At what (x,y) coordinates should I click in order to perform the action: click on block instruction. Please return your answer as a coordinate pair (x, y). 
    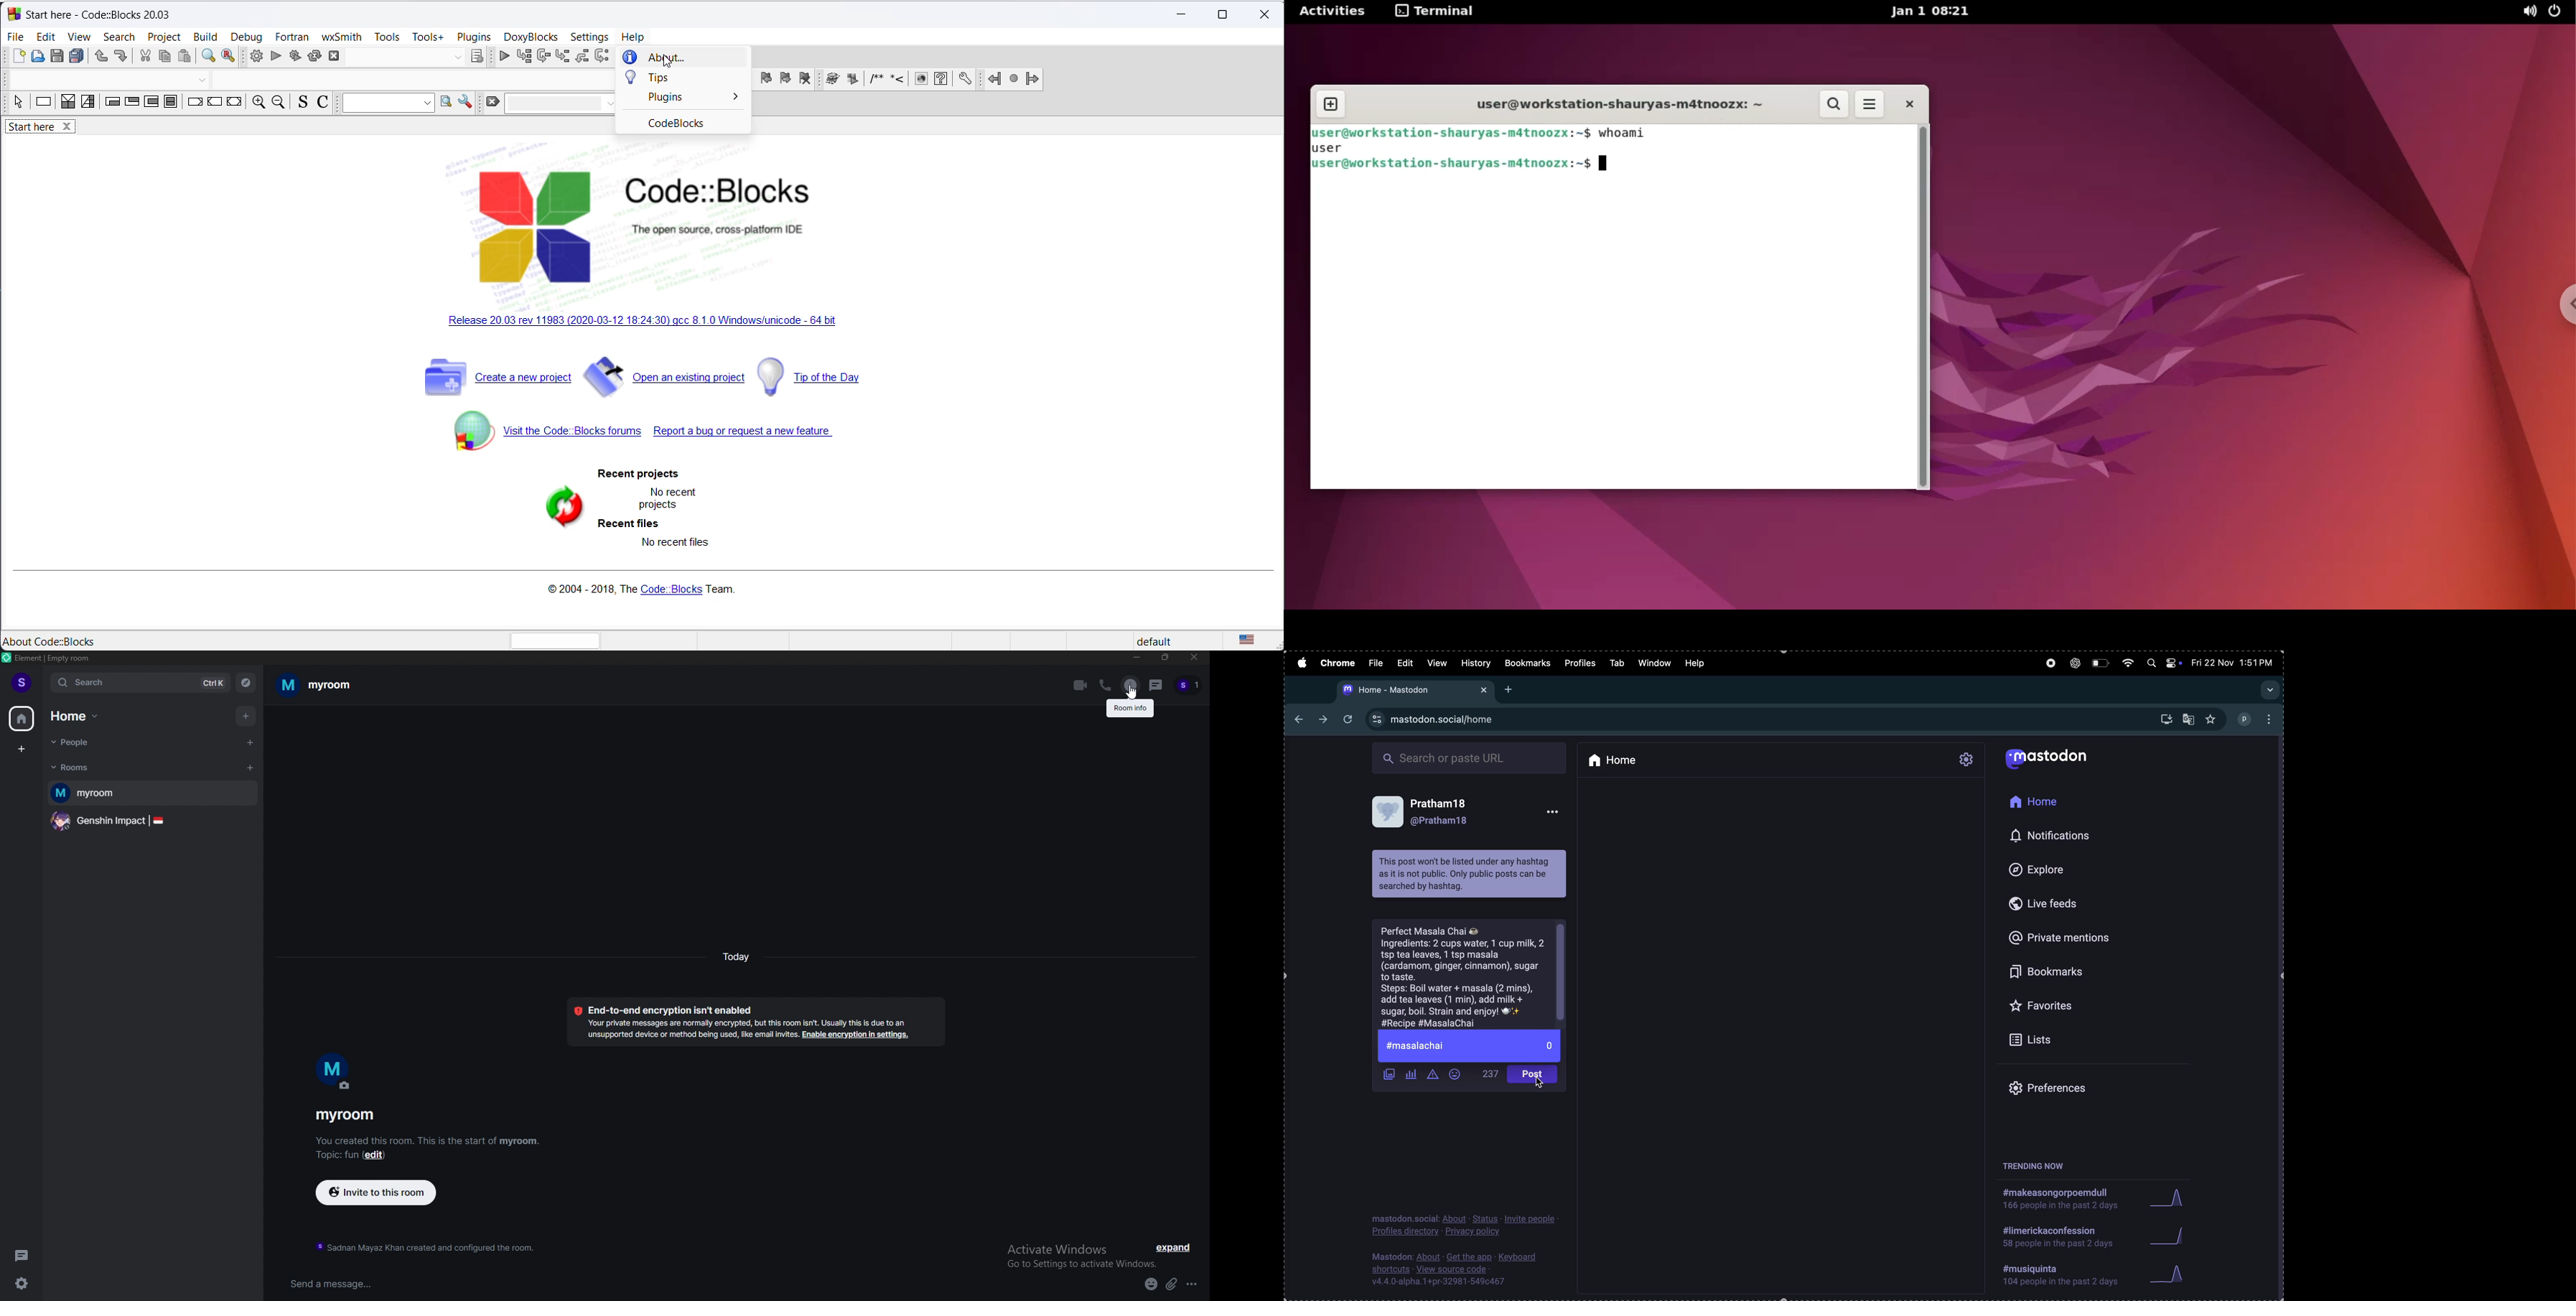
    Looking at the image, I should click on (173, 104).